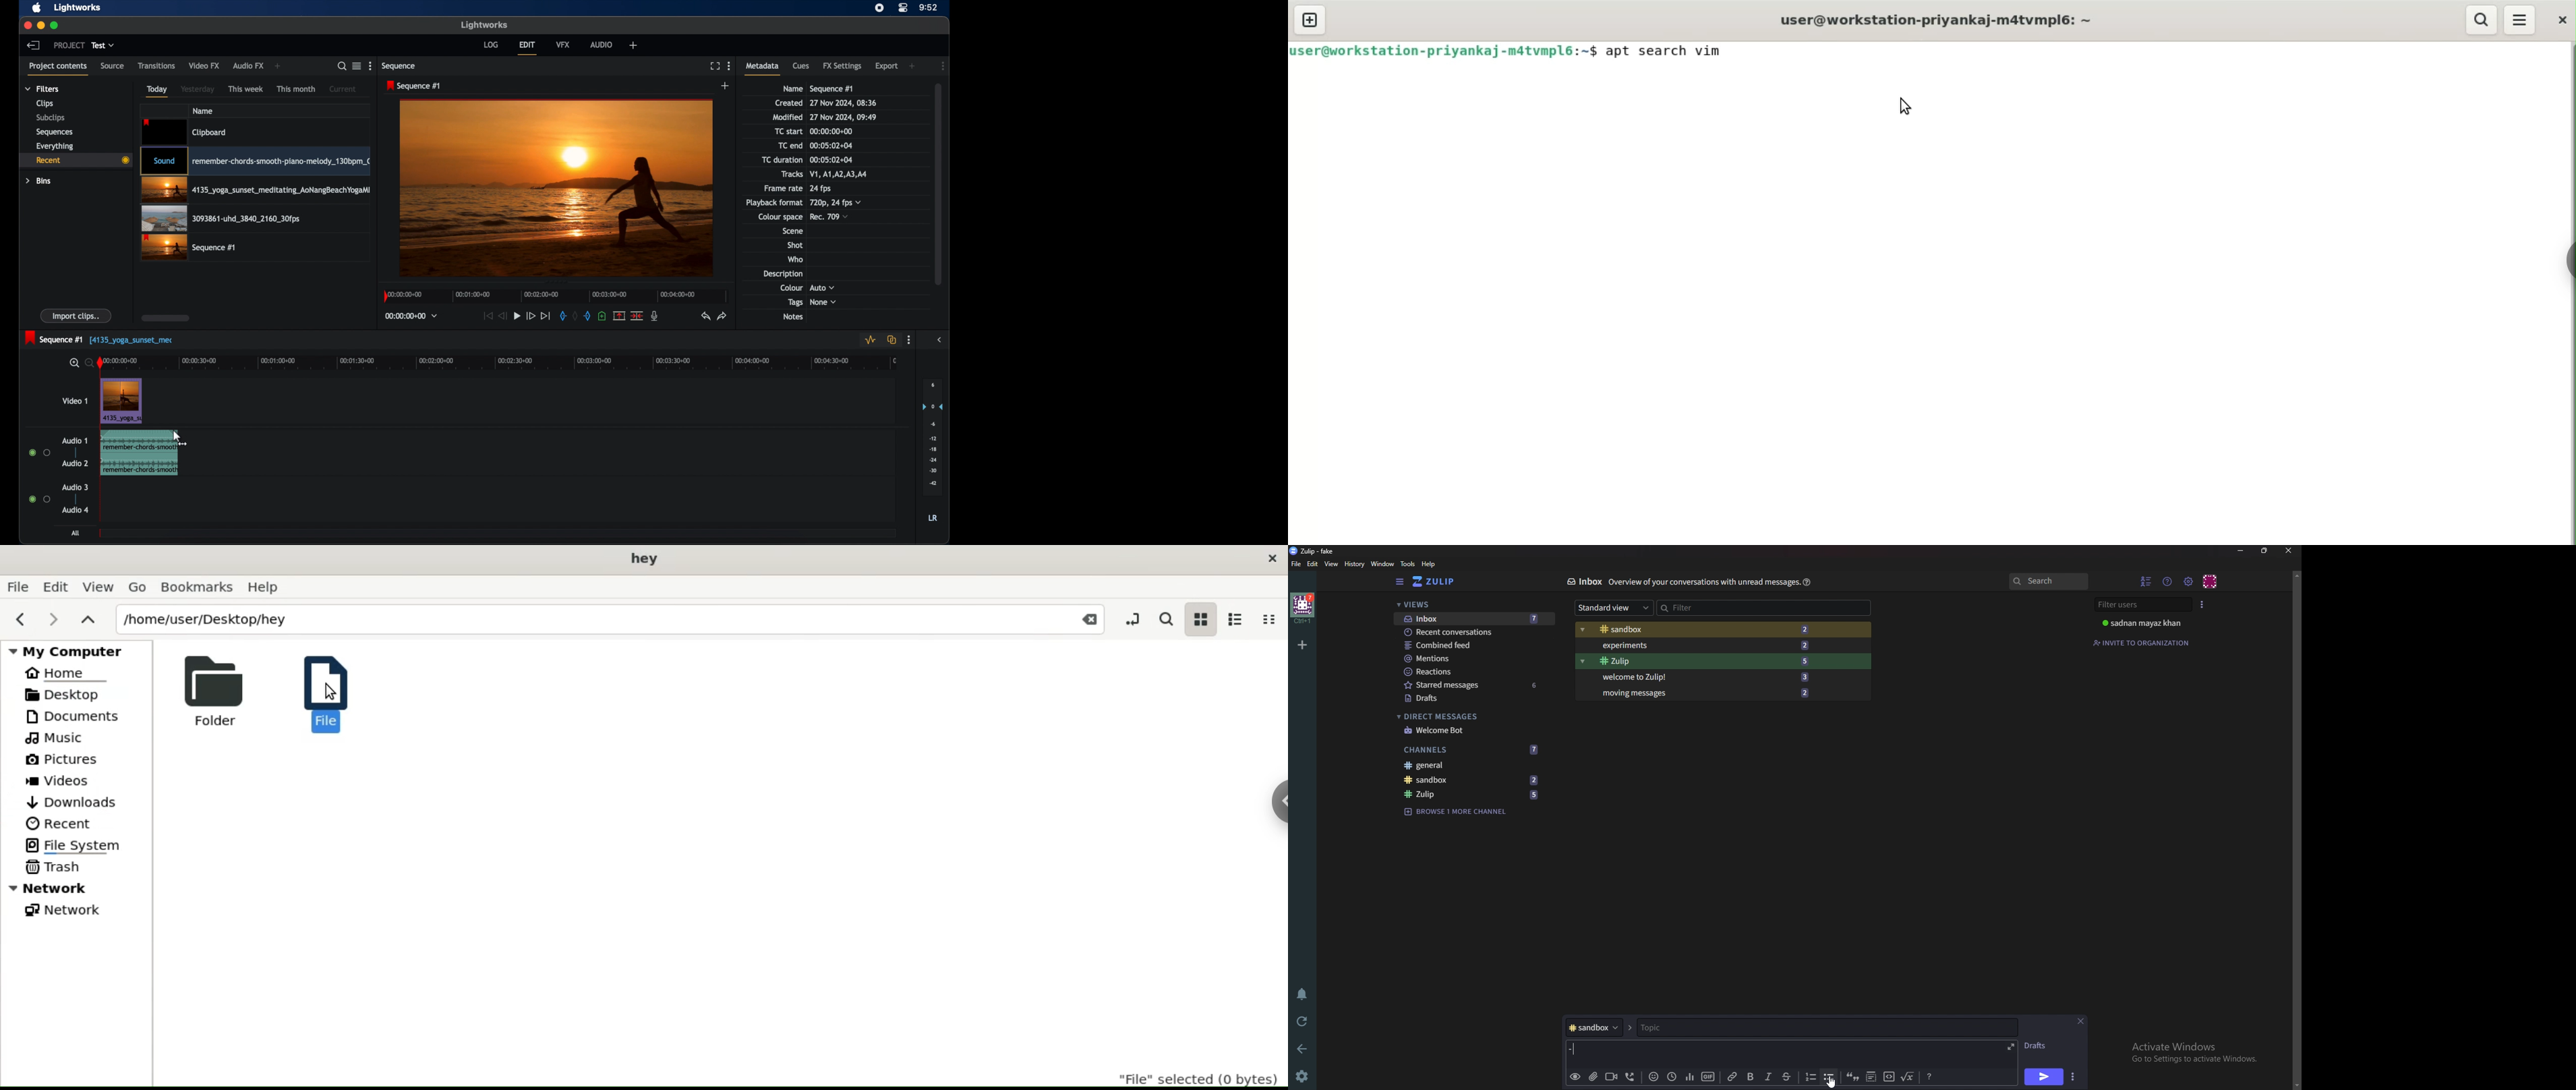 This screenshot has height=1092, width=2576. What do you see at coordinates (763, 68) in the screenshot?
I see `metadata` at bounding box center [763, 68].